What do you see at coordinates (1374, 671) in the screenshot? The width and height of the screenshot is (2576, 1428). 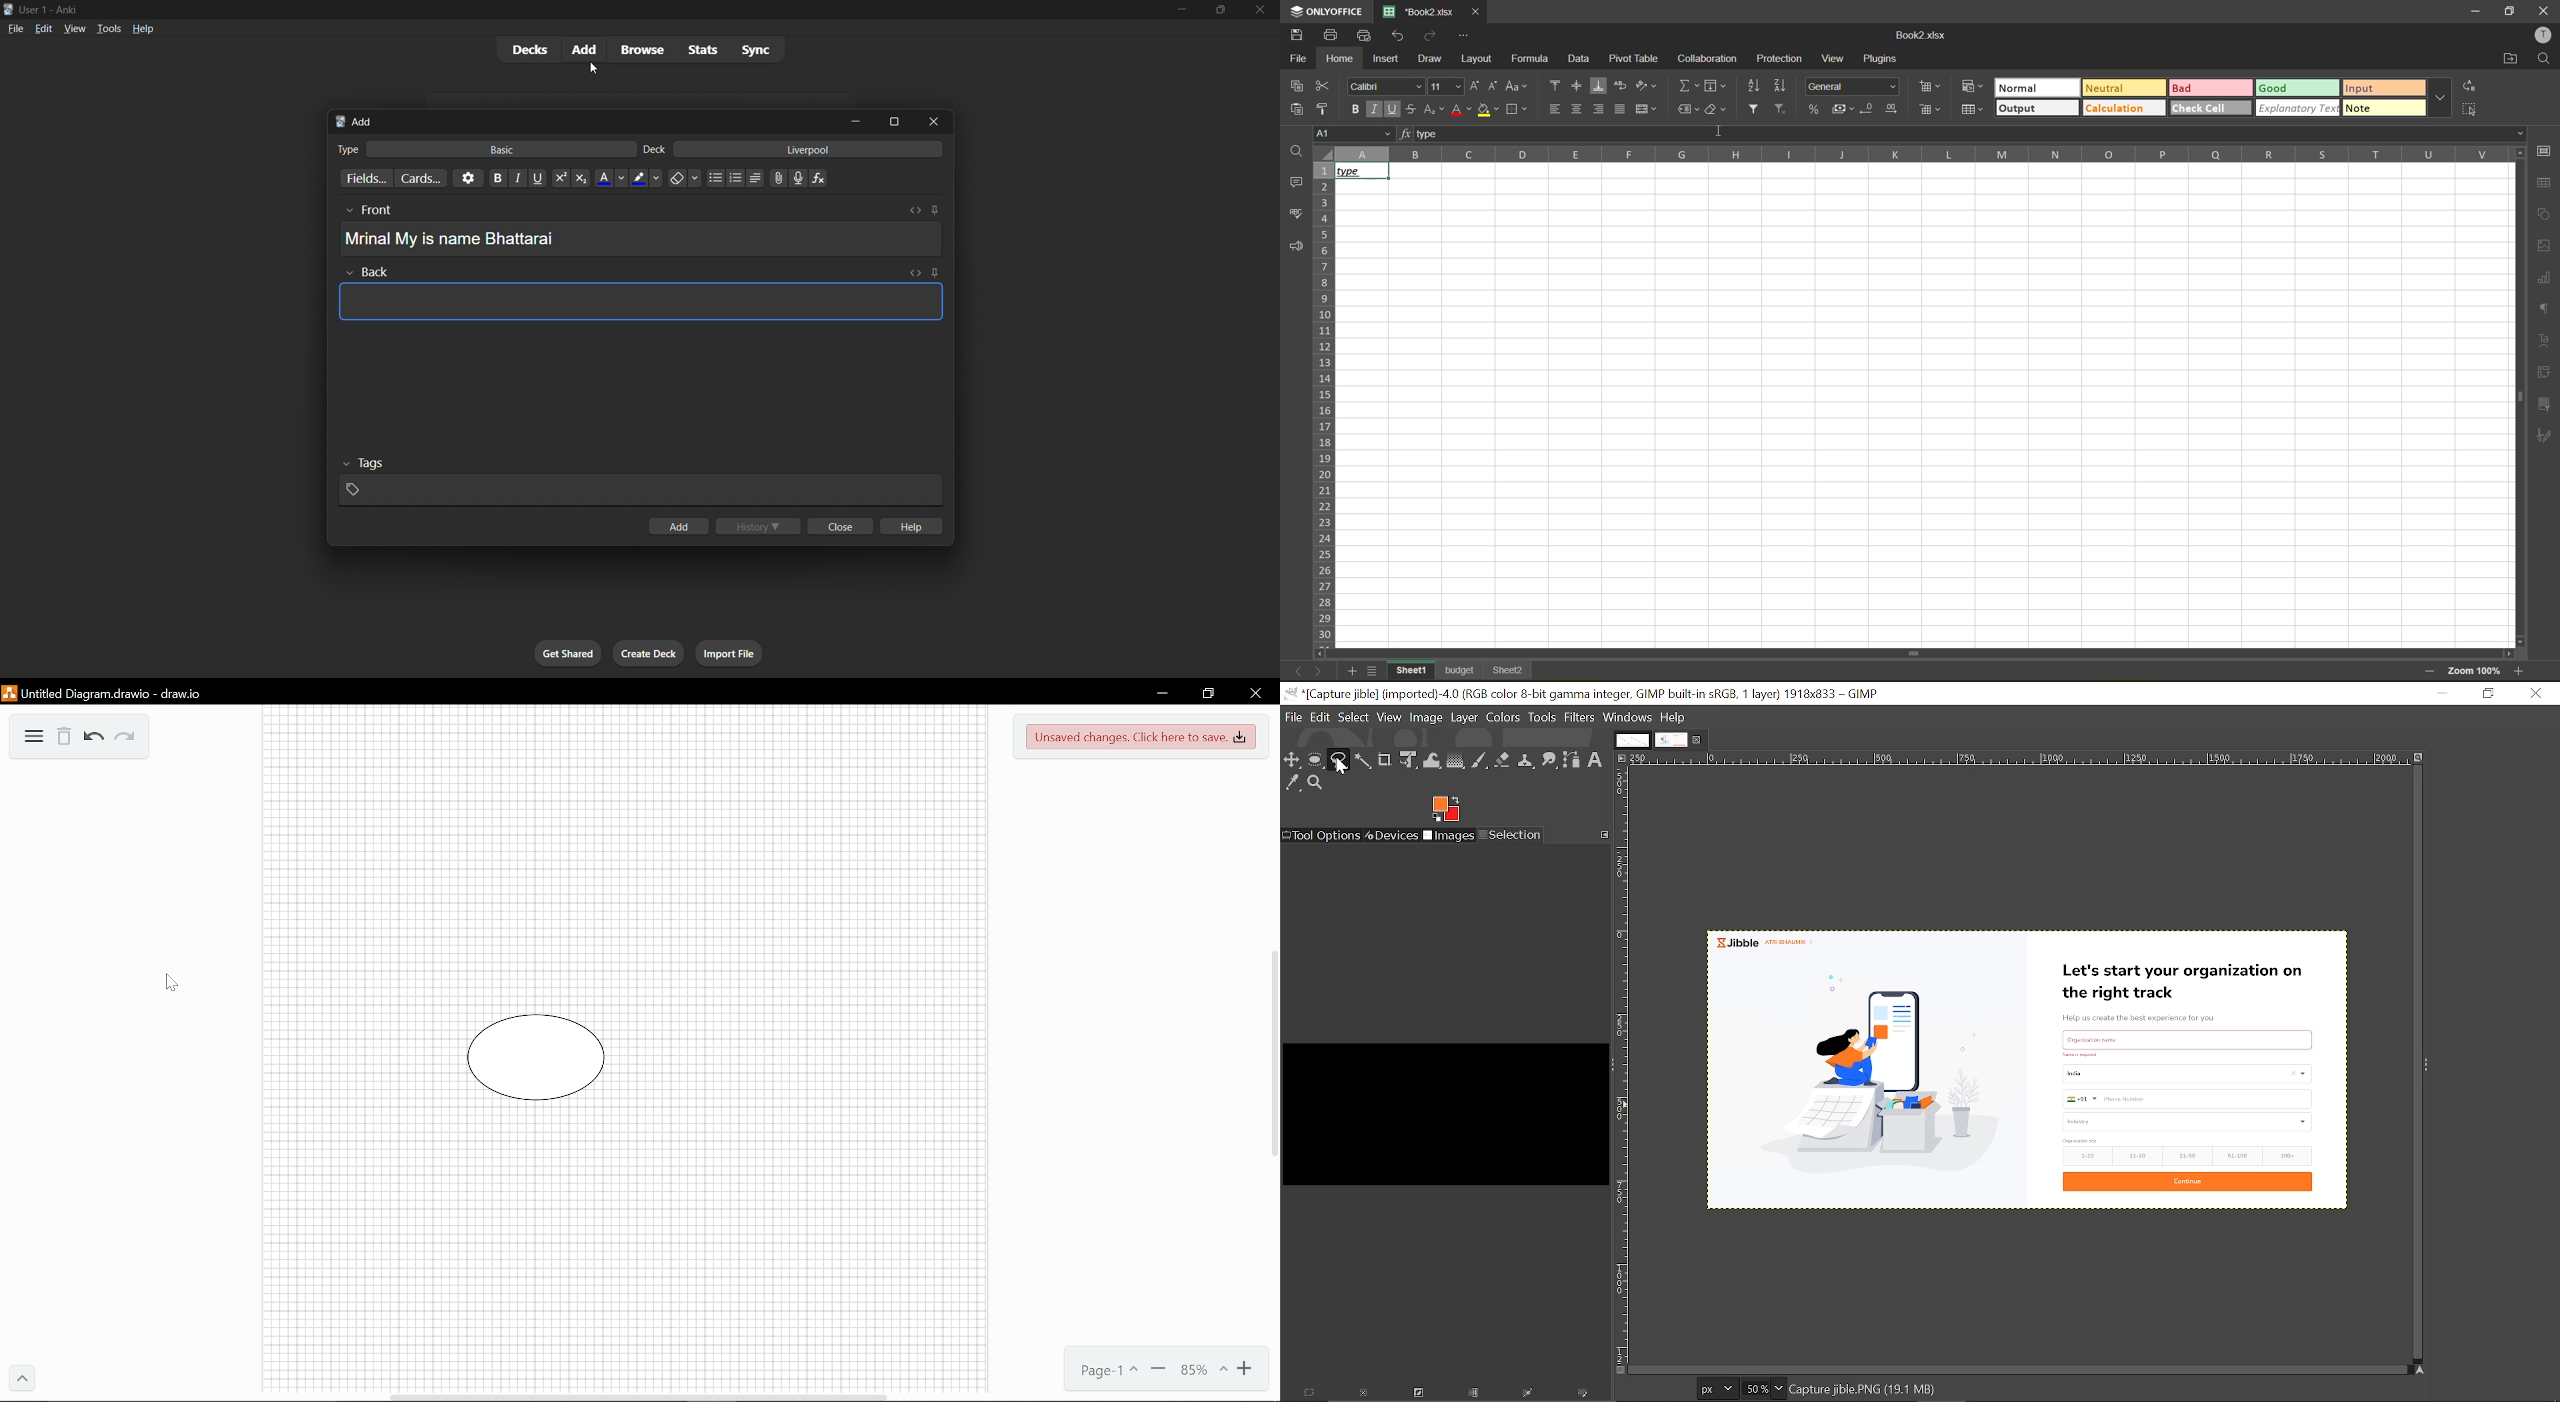 I see `sheet list` at bounding box center [1374, 671].